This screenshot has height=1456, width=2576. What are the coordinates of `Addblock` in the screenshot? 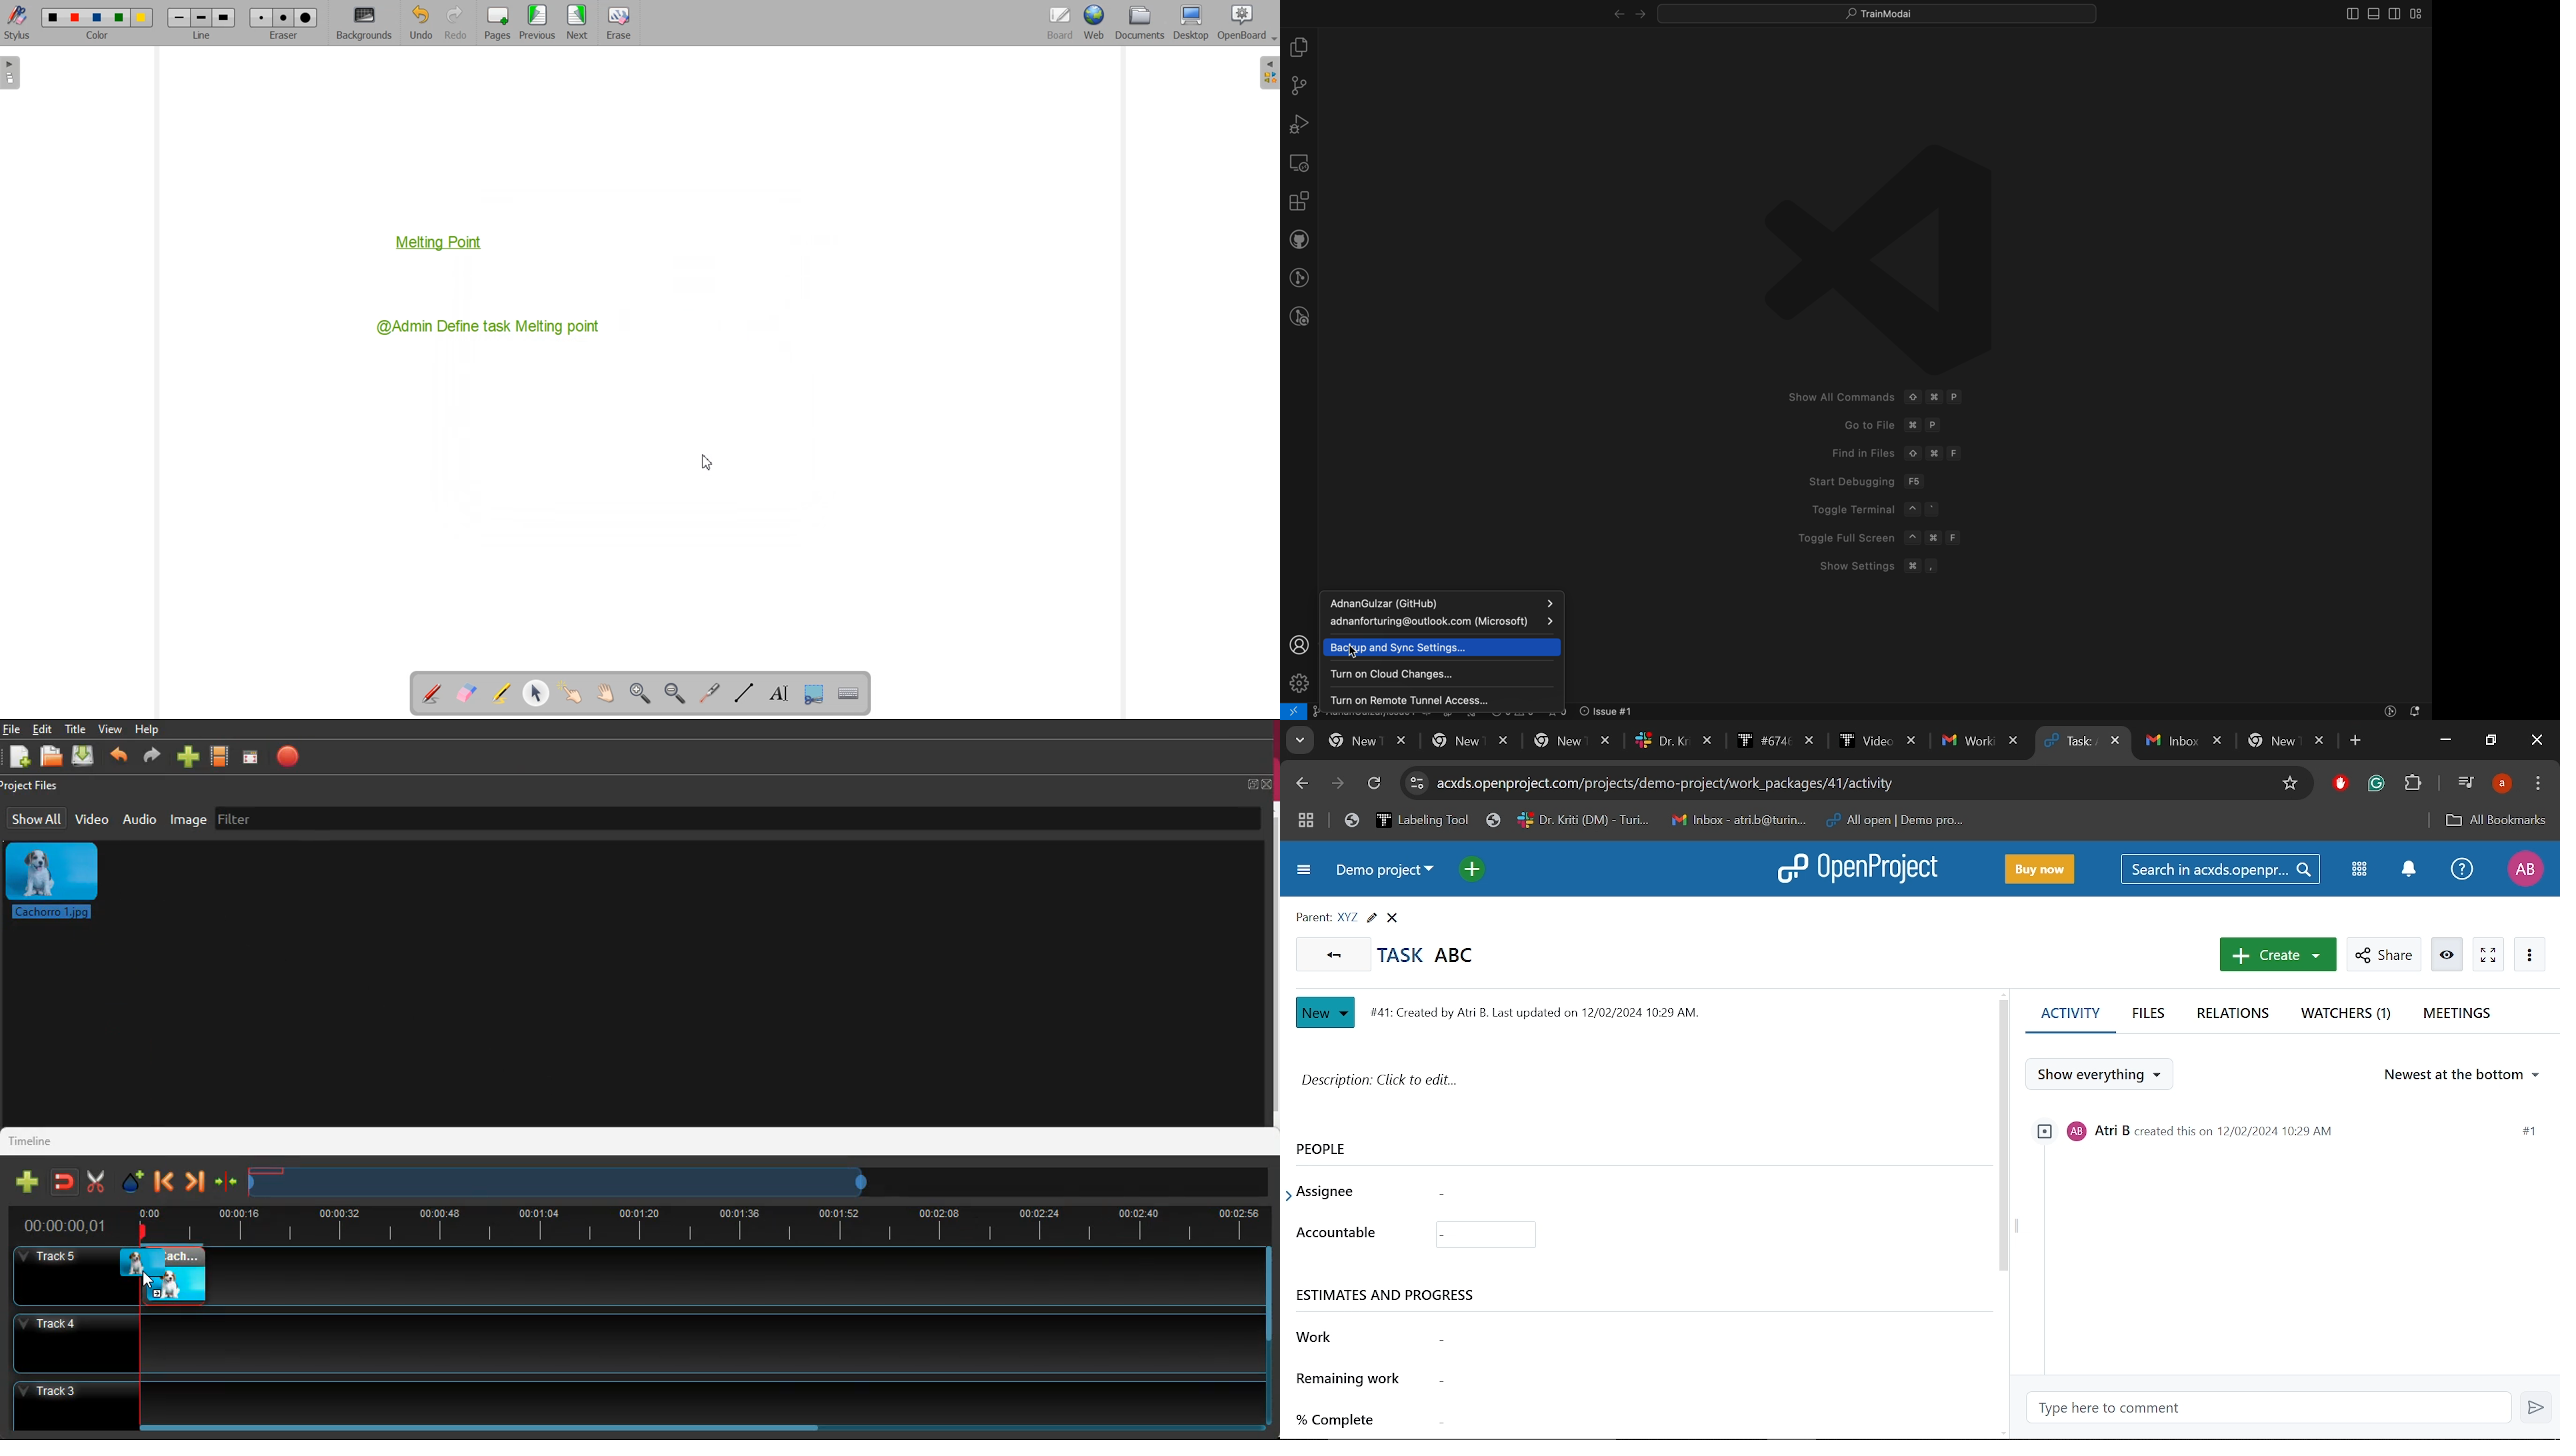 It's located at (2338, 783).